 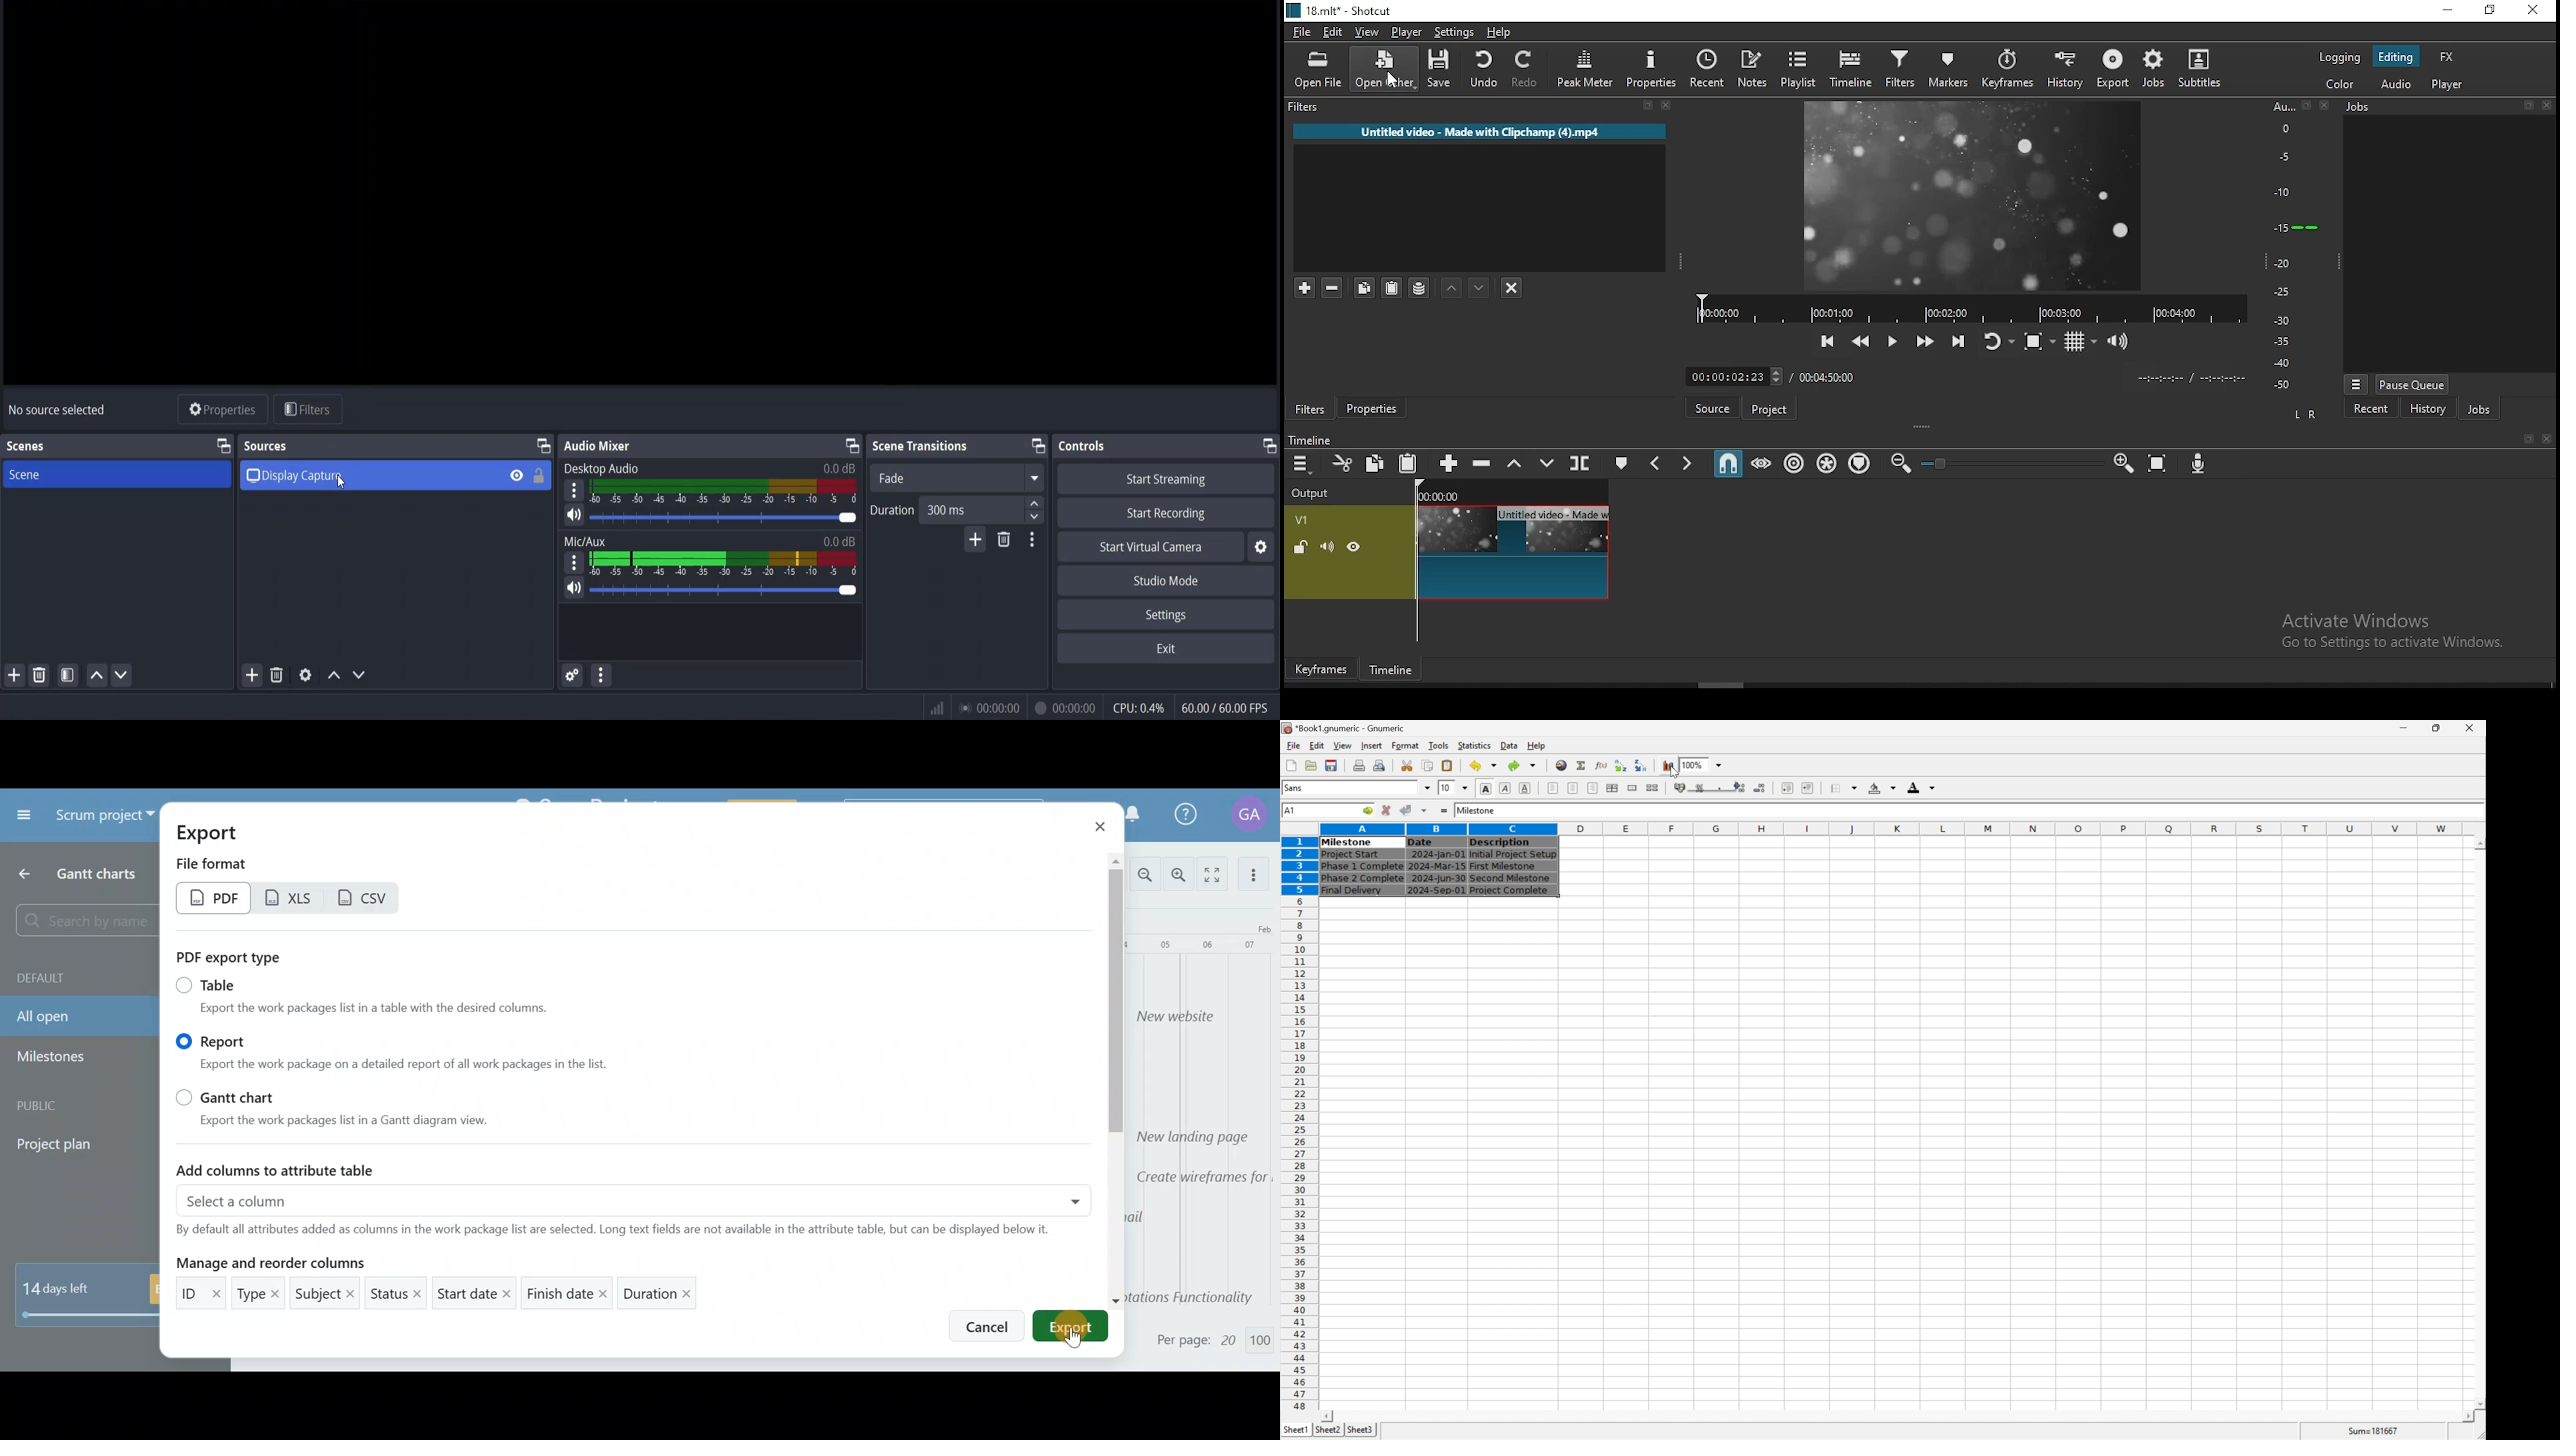 I want to click on lock, so click(x=539, y=476).